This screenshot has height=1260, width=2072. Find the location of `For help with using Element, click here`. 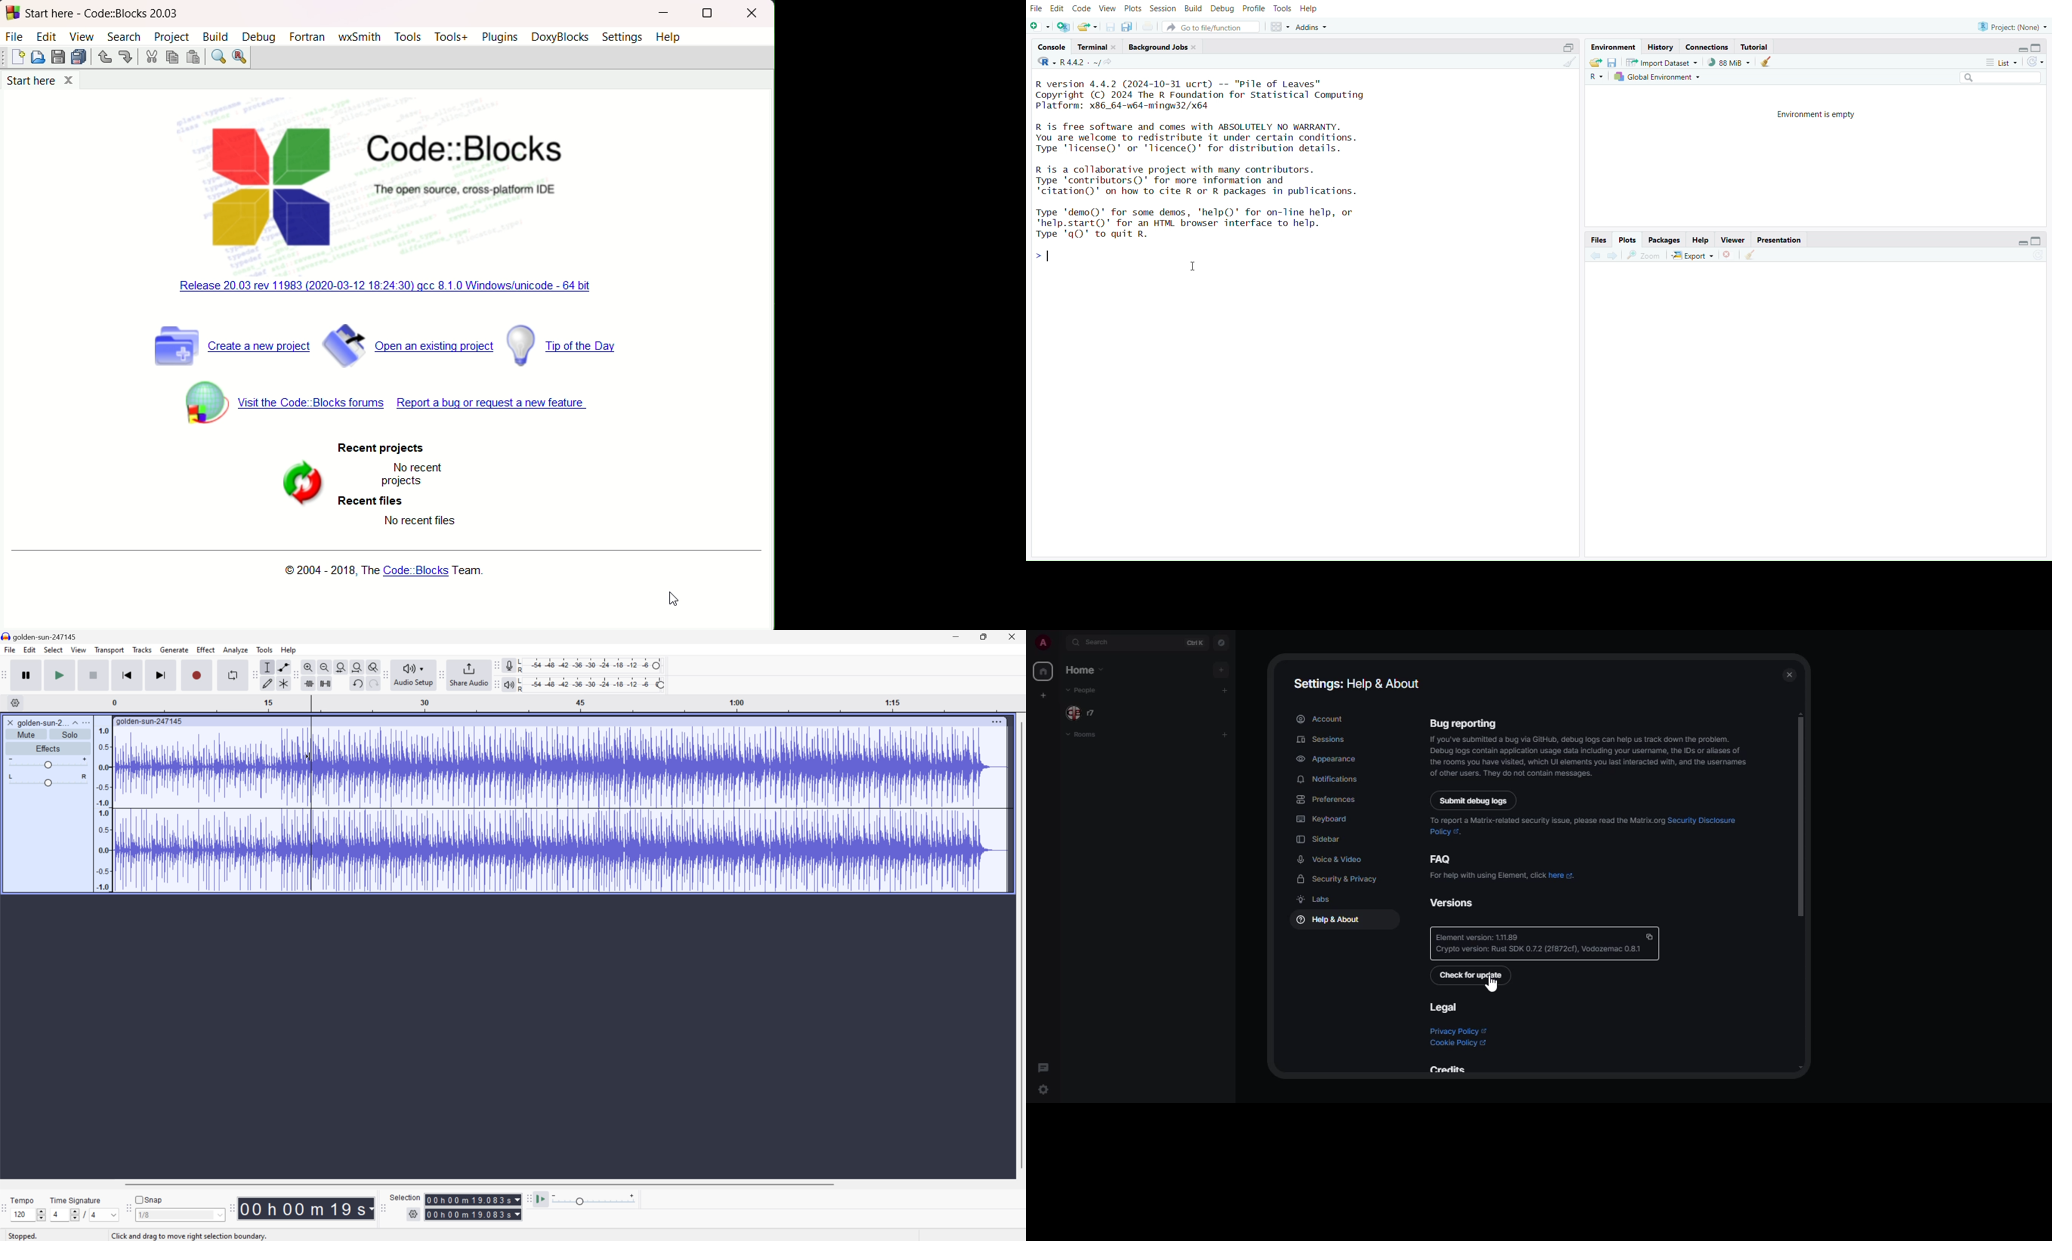

For help with using Element, click here is located at coordinates (1501, 877).